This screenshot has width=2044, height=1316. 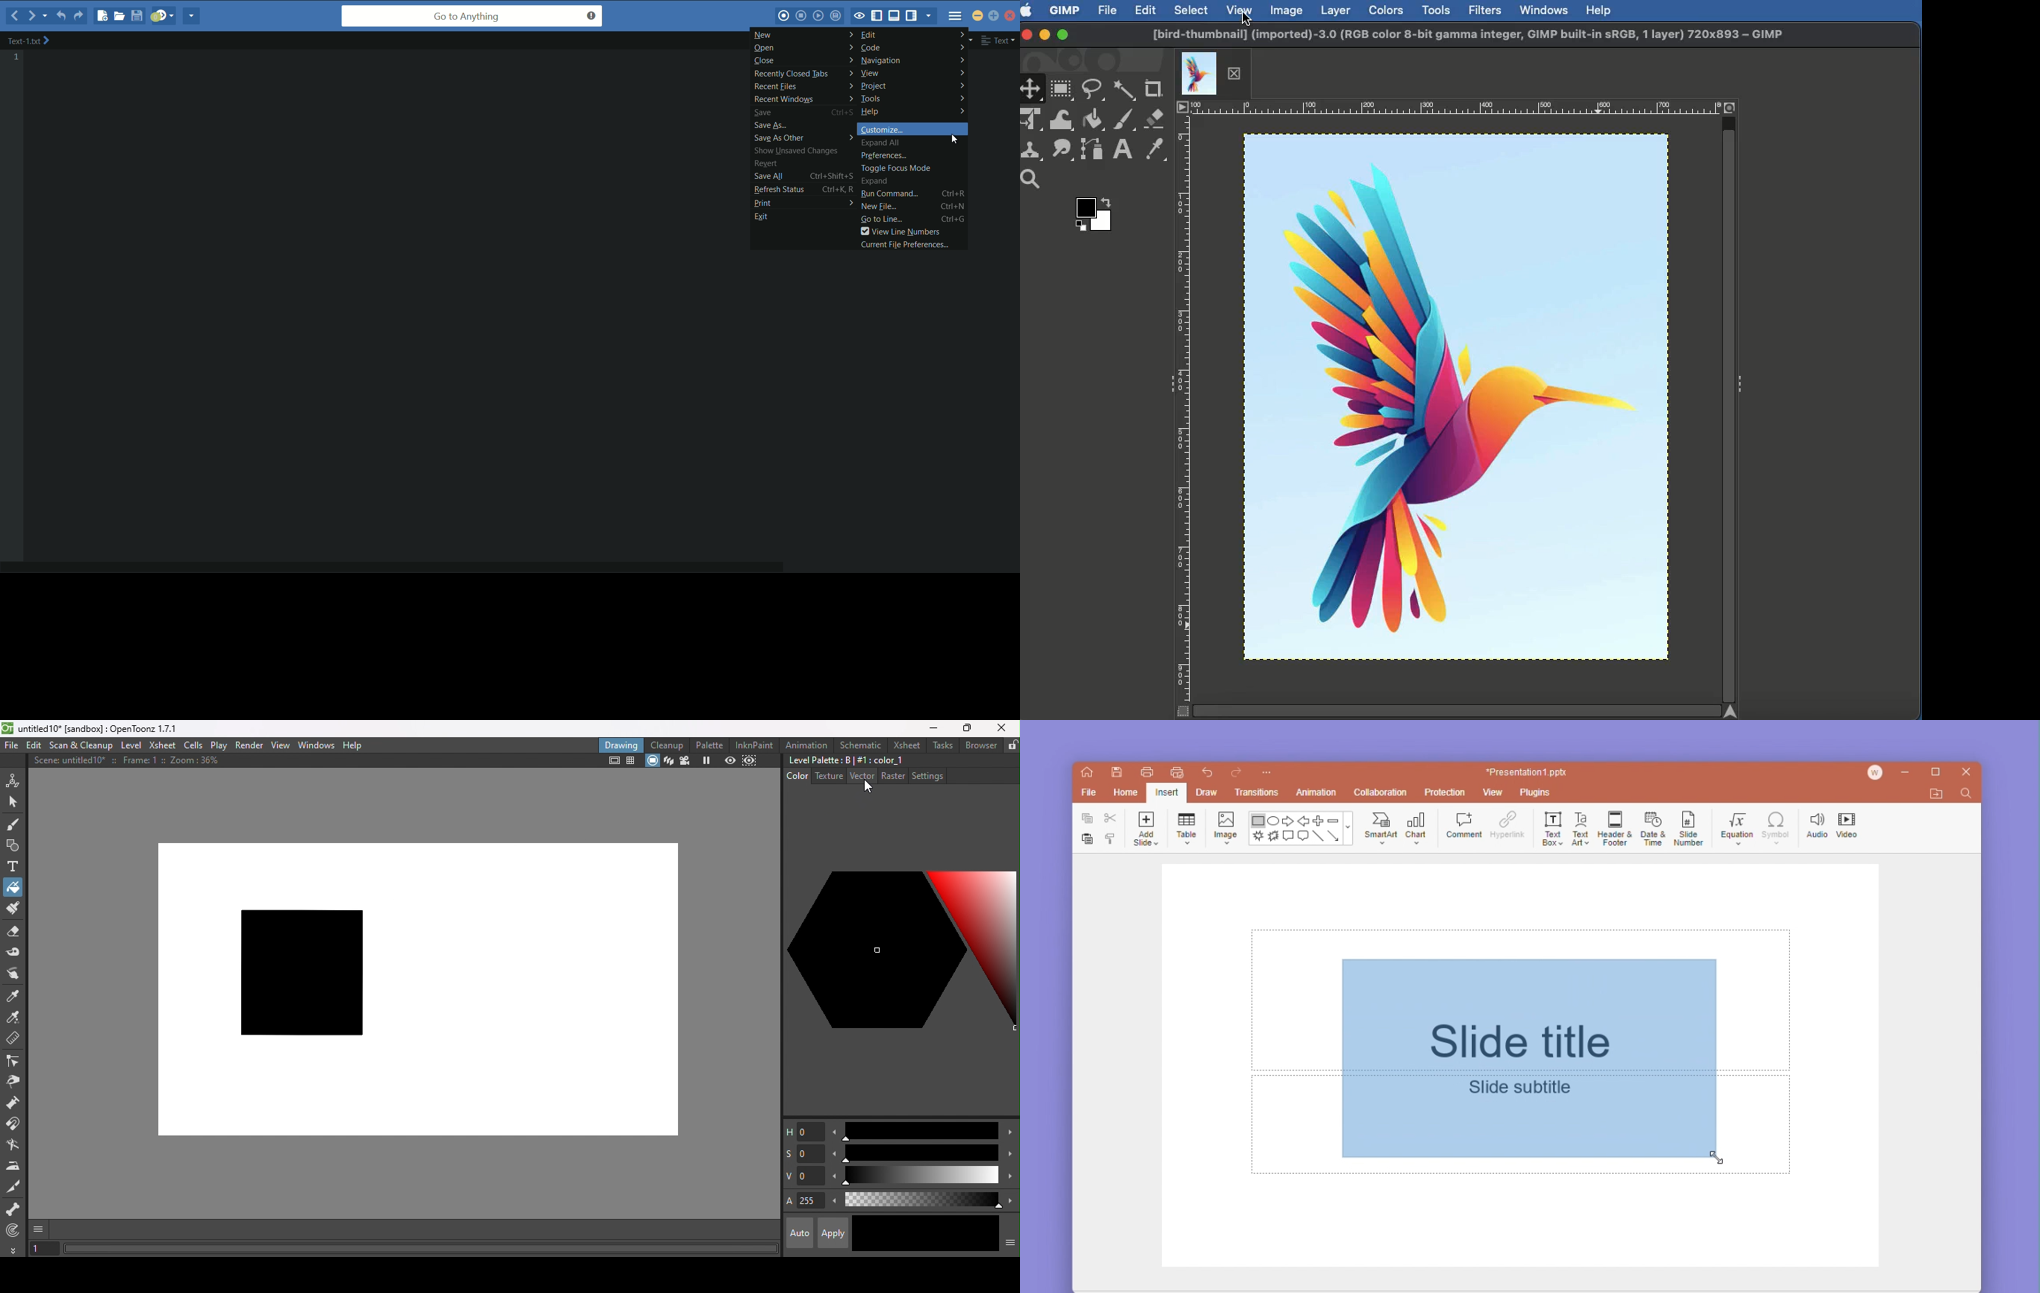 What do you see at coordinates (1257, 821) in the screenshot?
I see `rectangle shape` at bounding box center [1257, 821].